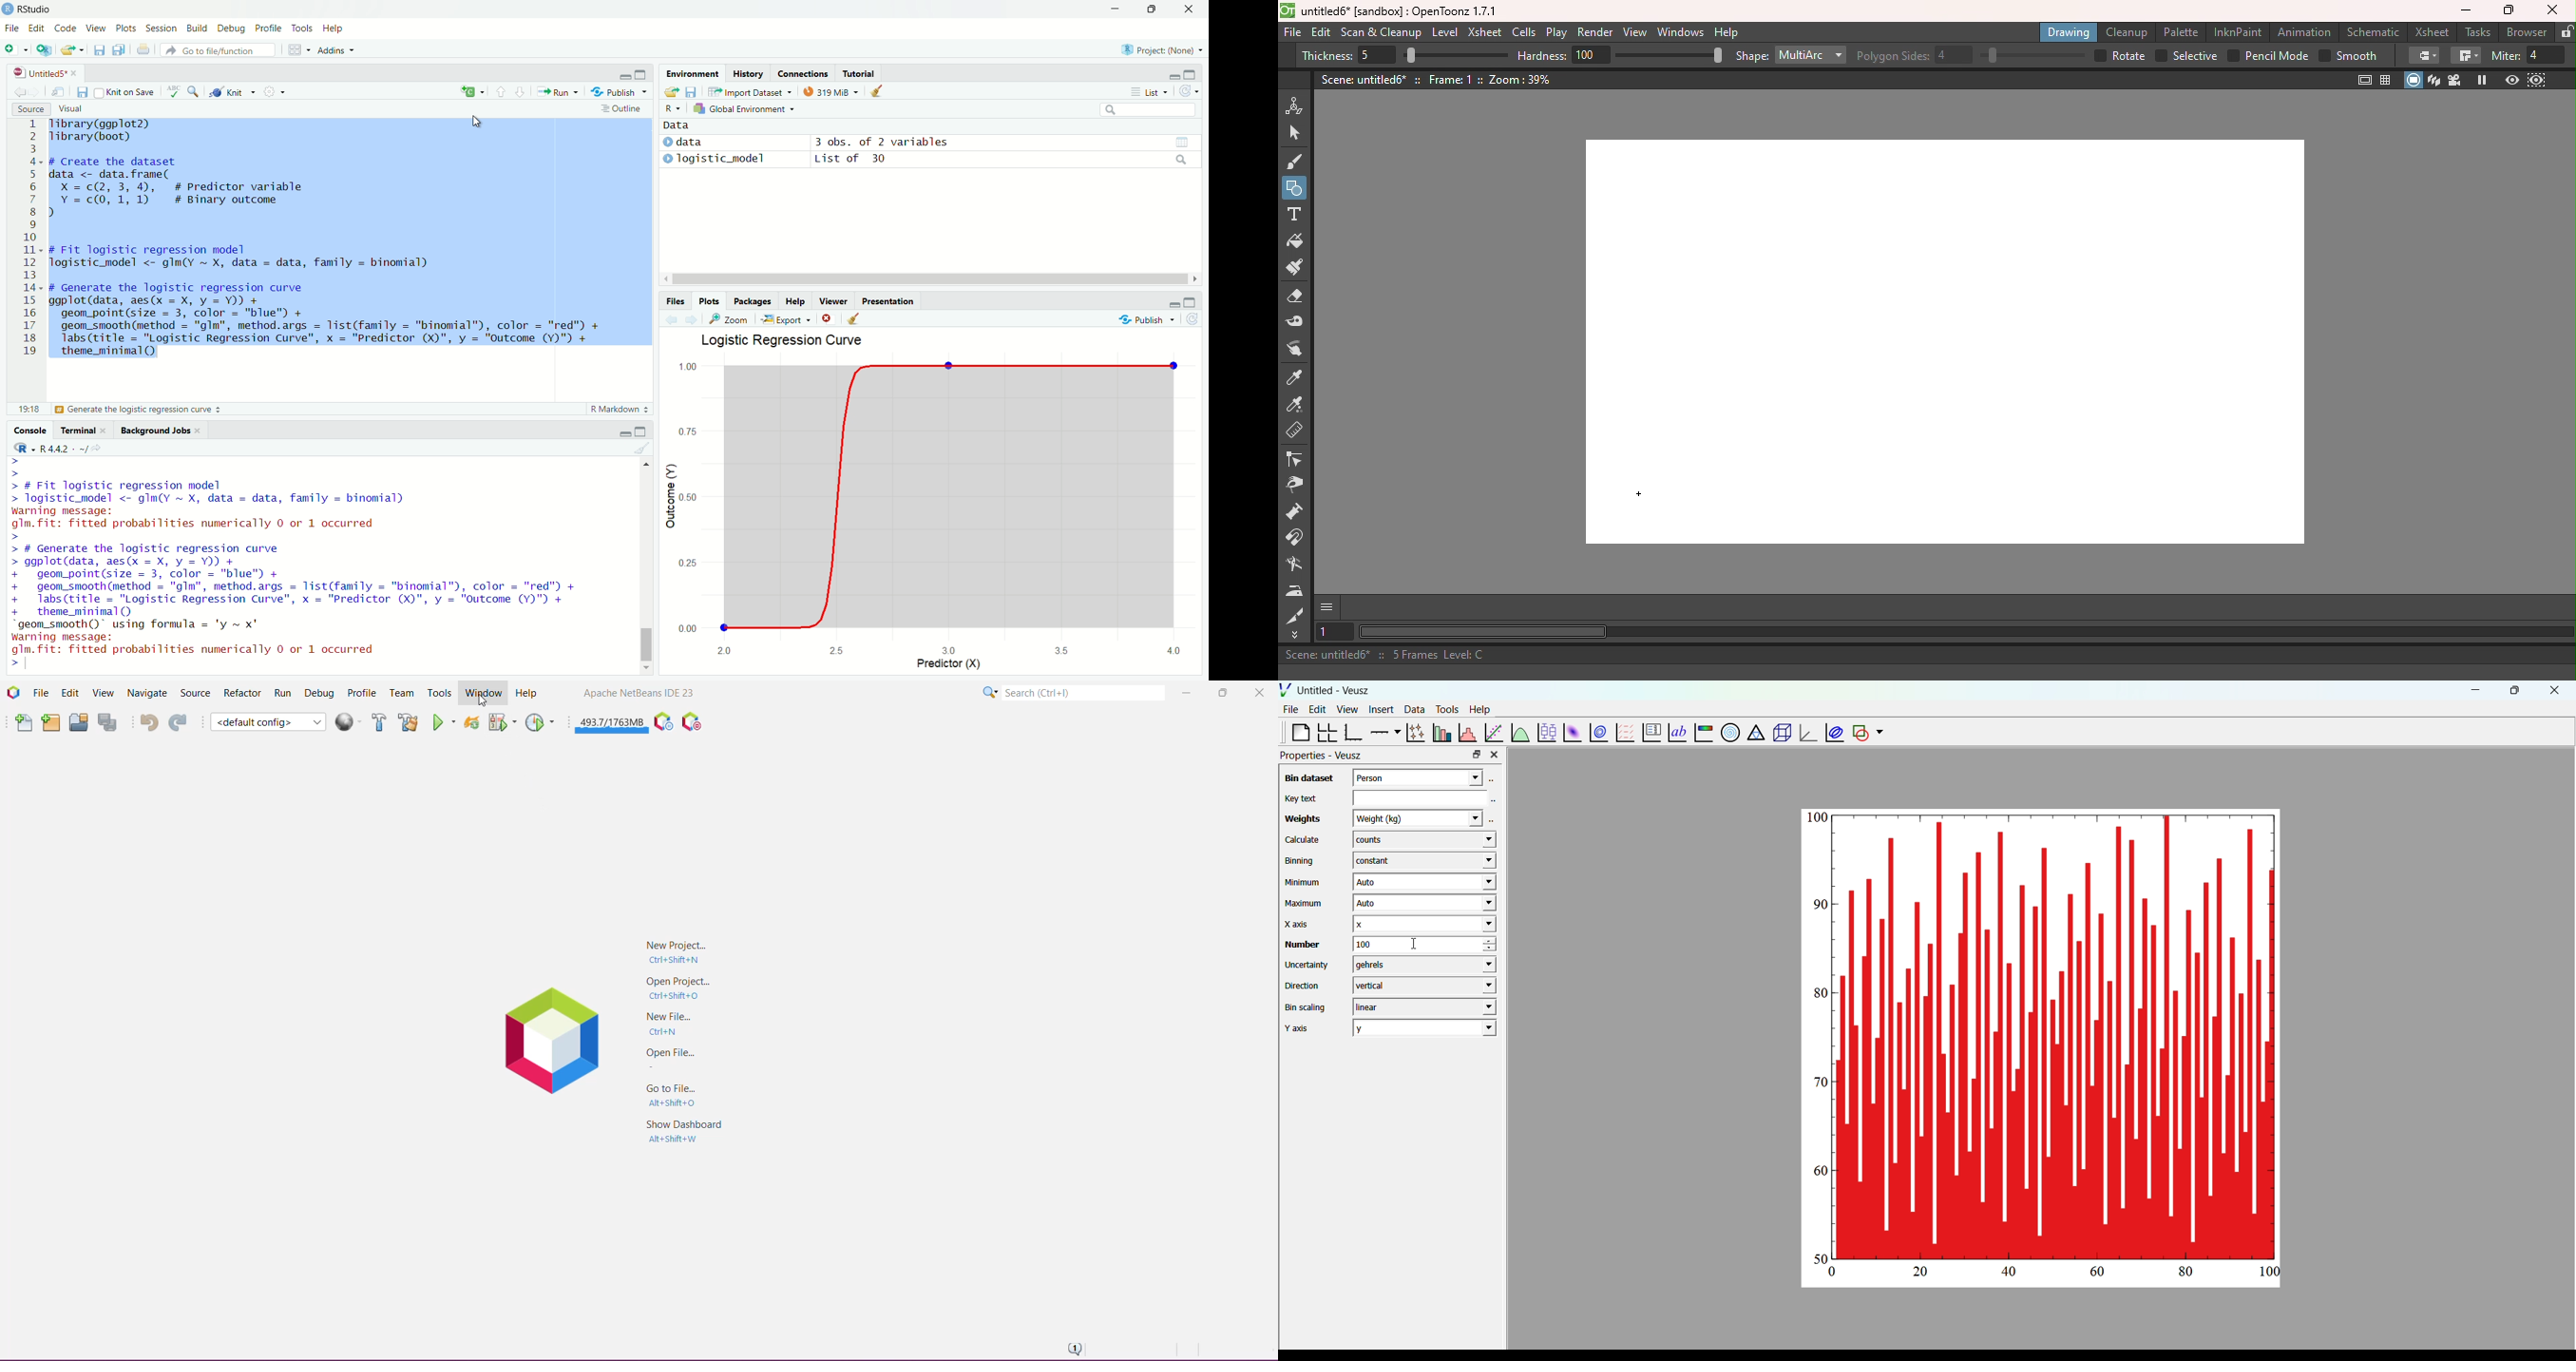  I want to click on RStudio, so click(26, 9).